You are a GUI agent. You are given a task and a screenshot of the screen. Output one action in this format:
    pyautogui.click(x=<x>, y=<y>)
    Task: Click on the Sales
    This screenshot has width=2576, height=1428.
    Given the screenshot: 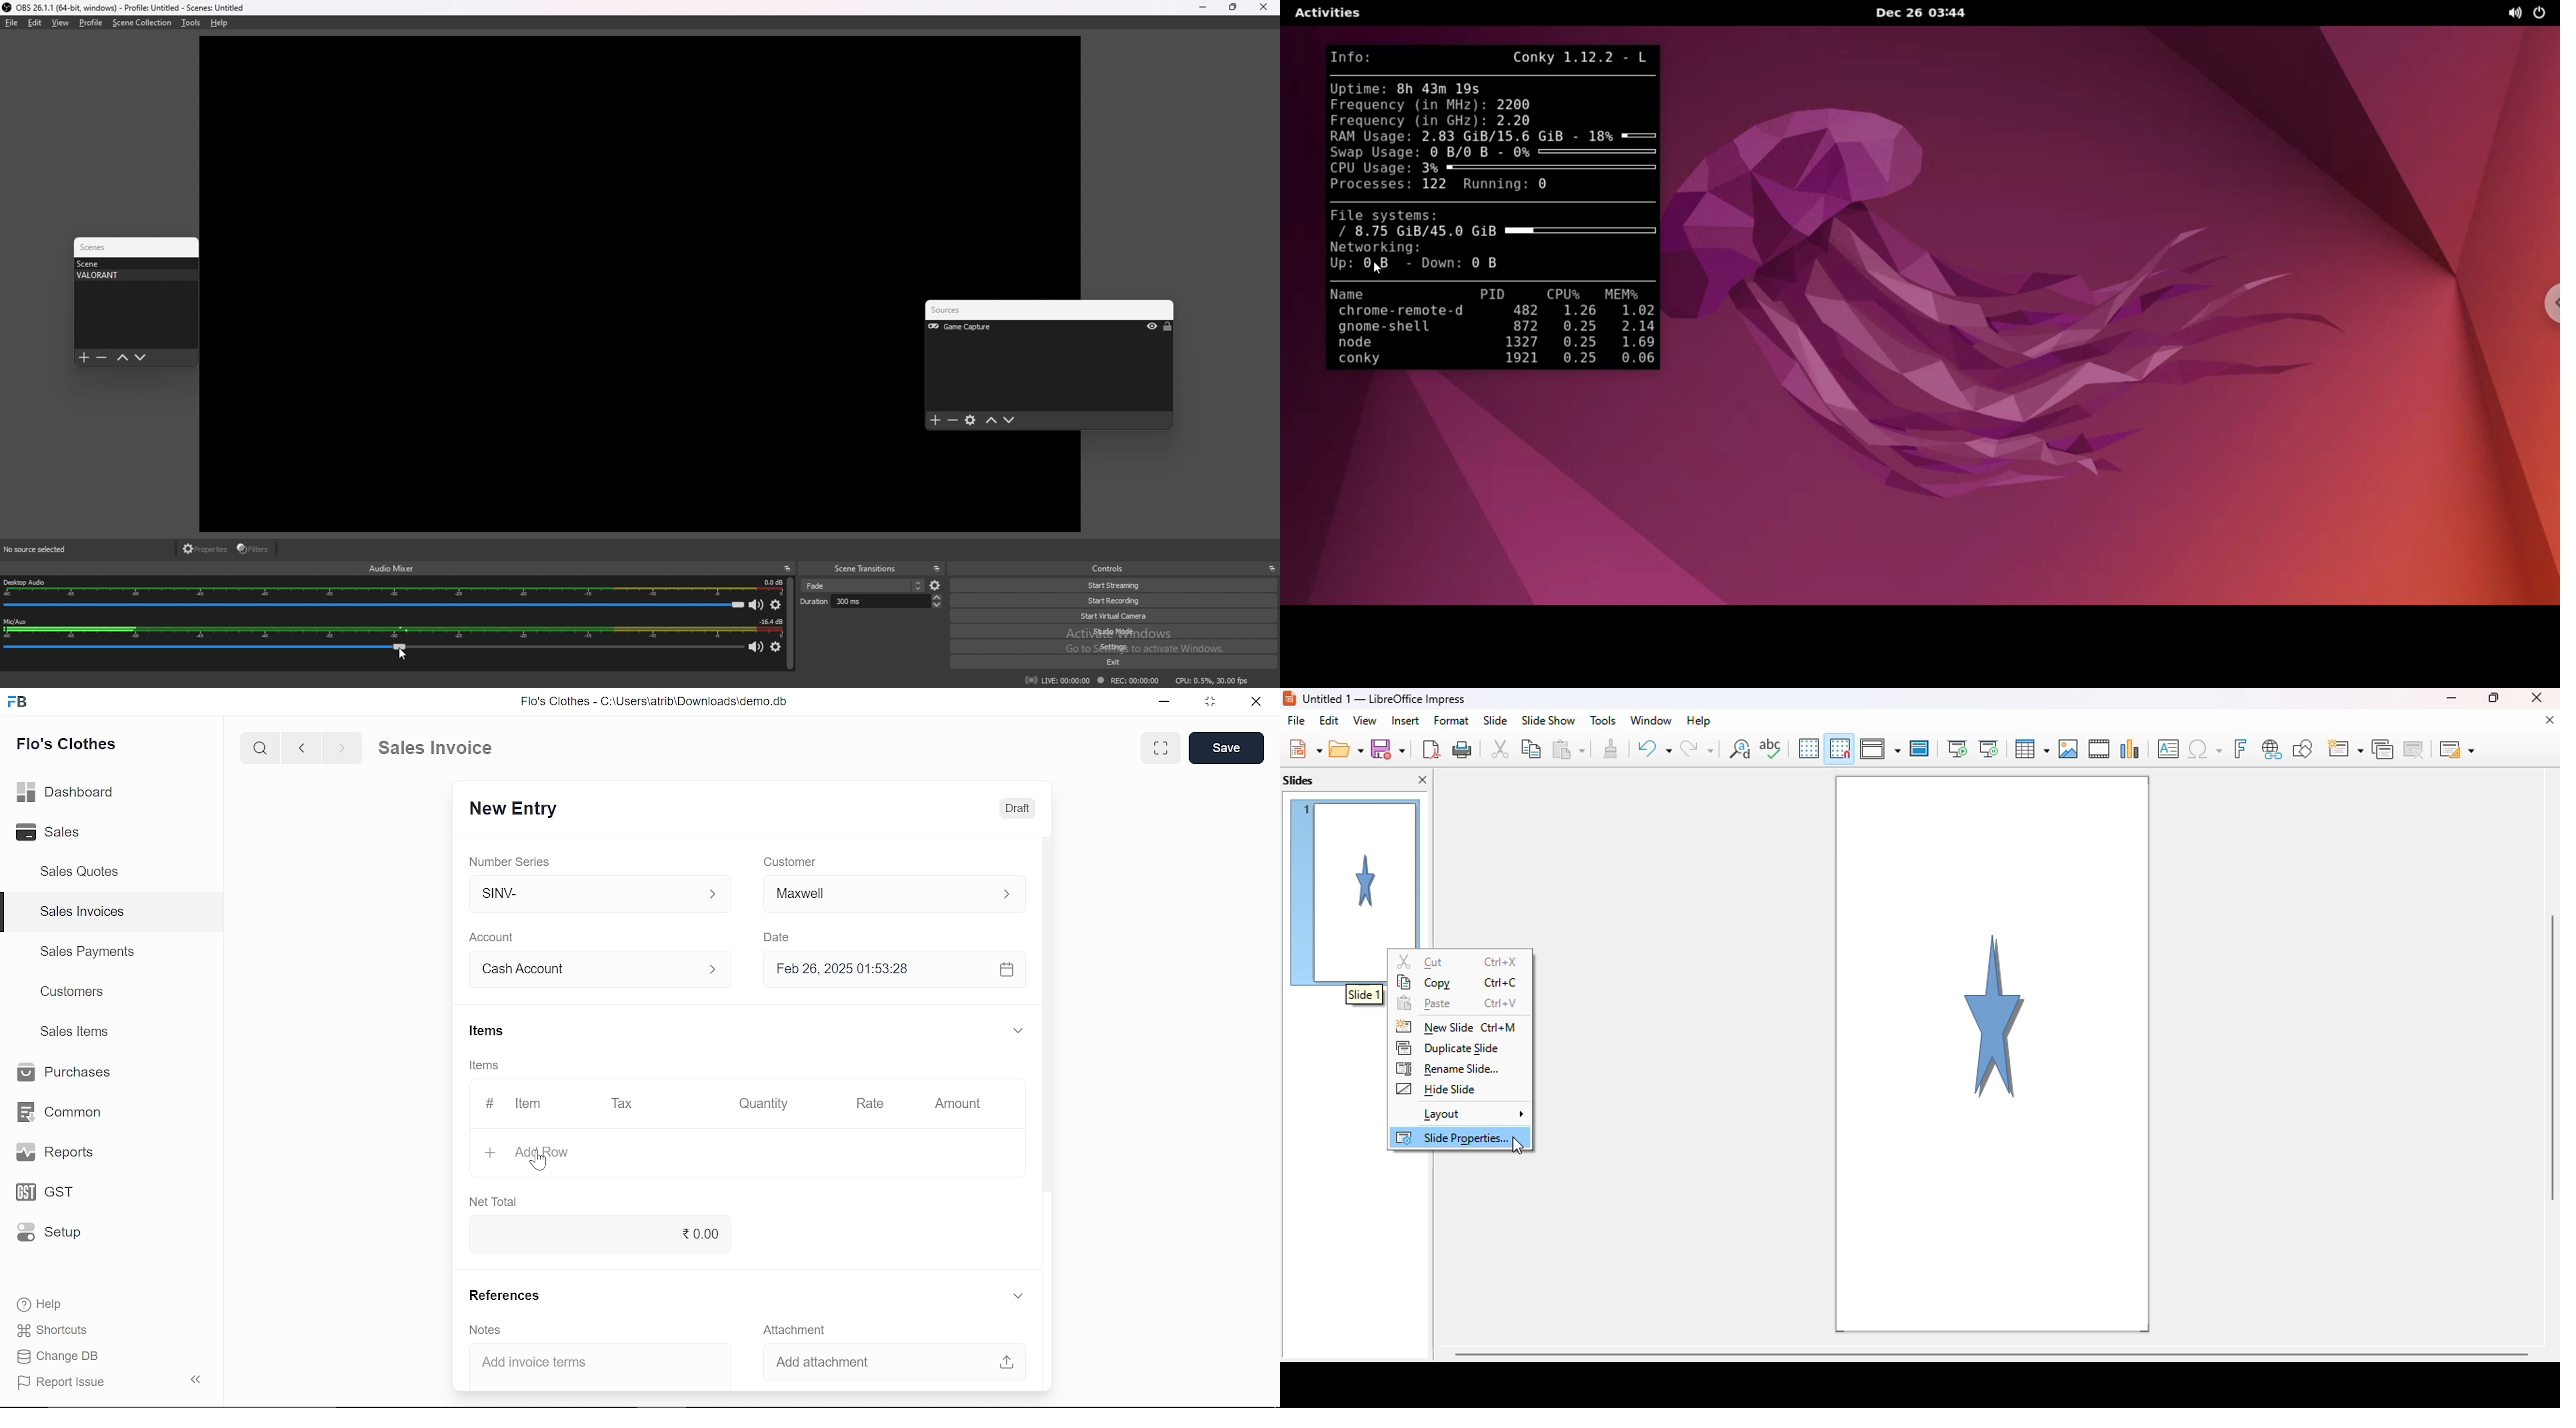 What is the action you would take?
    pyautogui.click(x=70, y=833)
    